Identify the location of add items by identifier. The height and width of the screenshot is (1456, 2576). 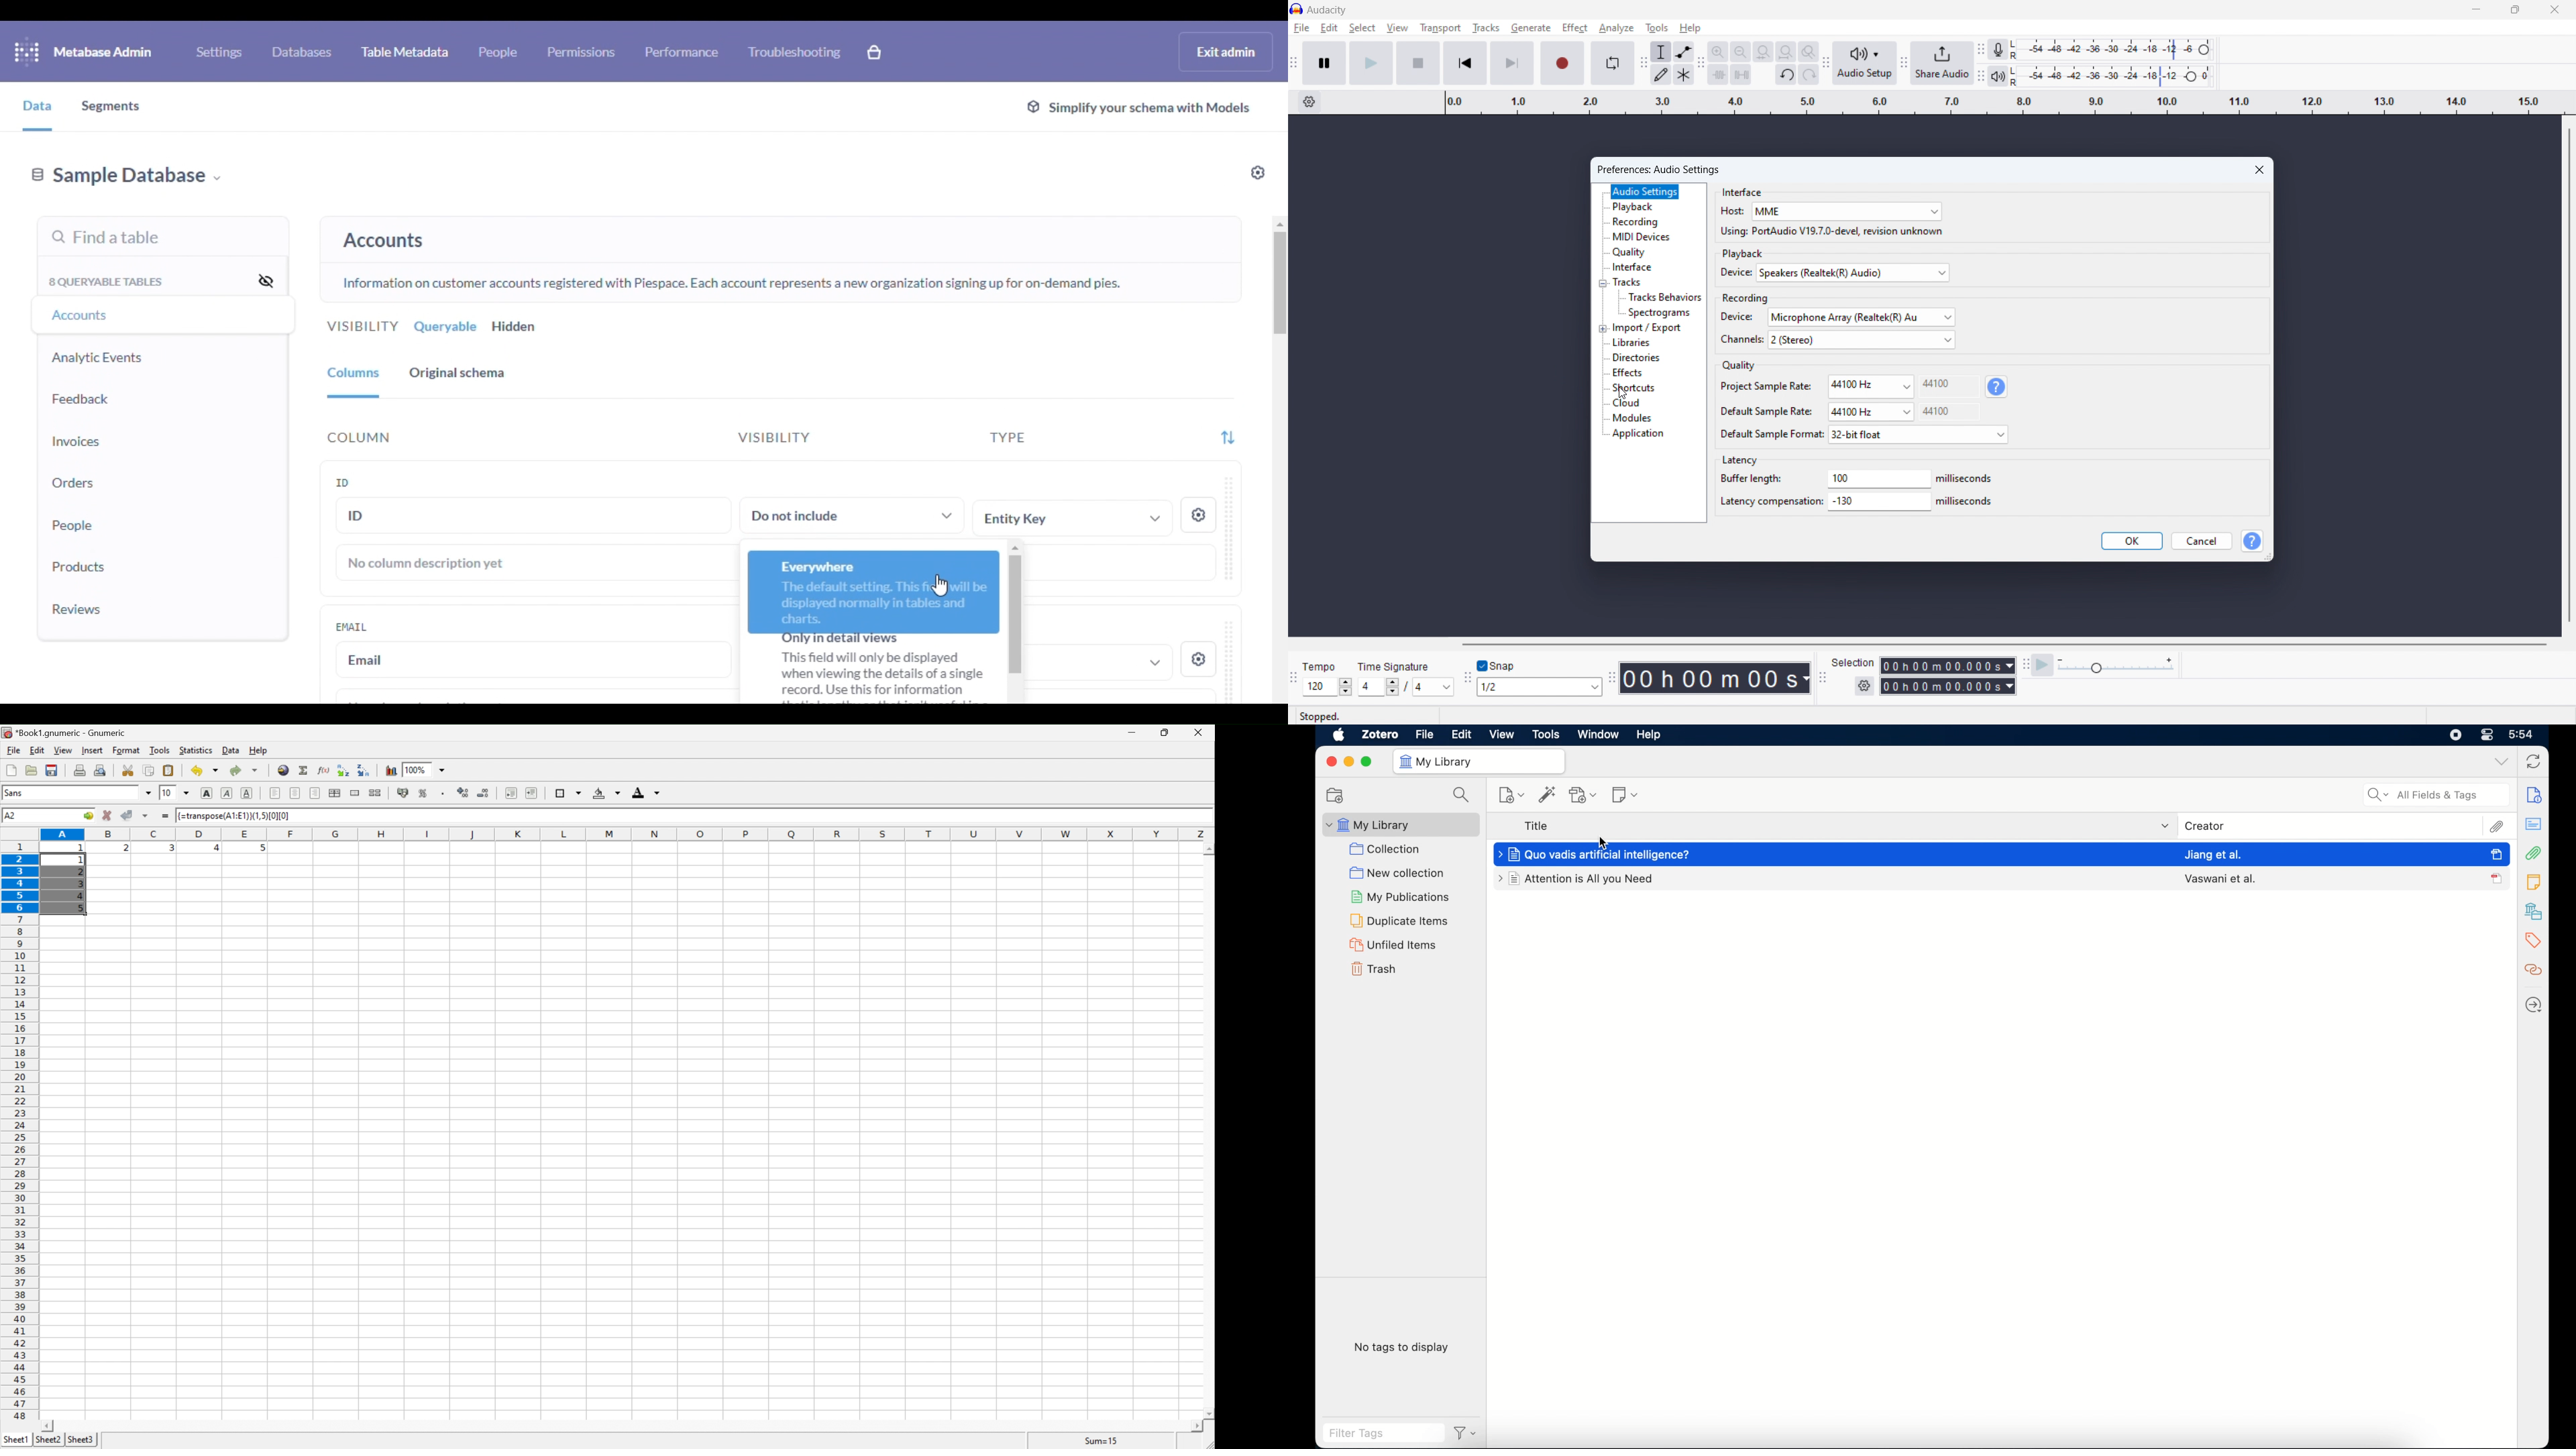
(1547, 794).